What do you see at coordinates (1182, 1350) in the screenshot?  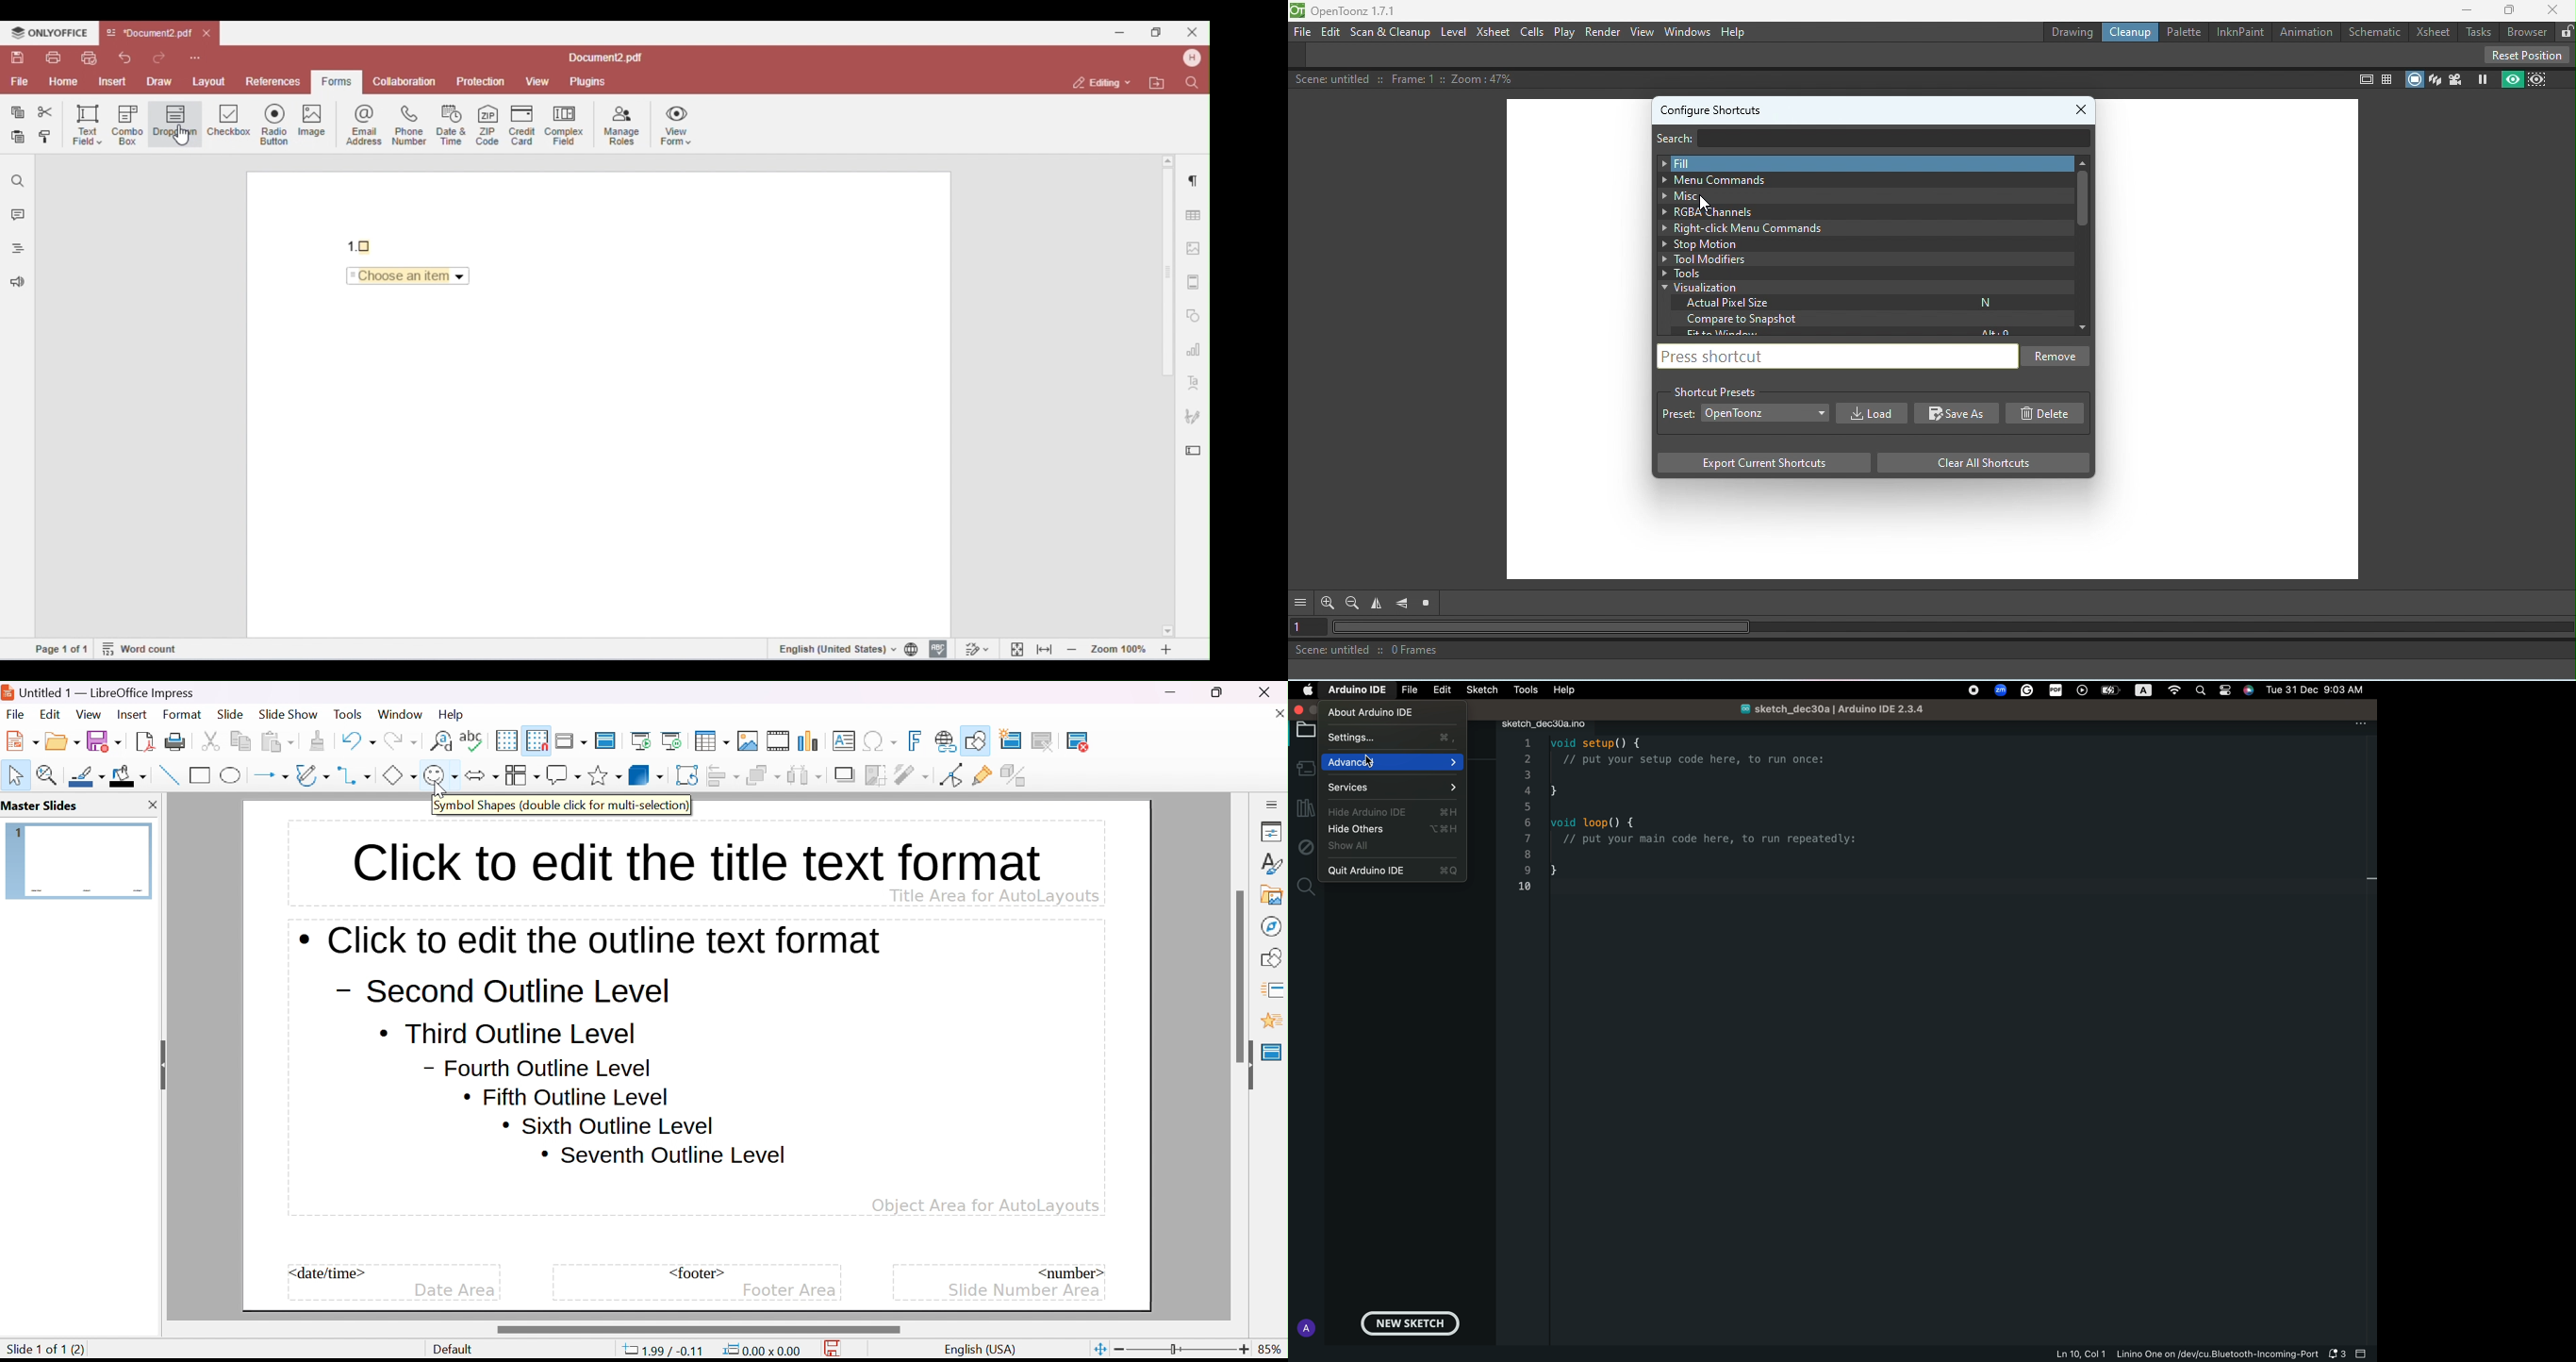 I see `zoom in/out` at bounding box center [1182, 1350].